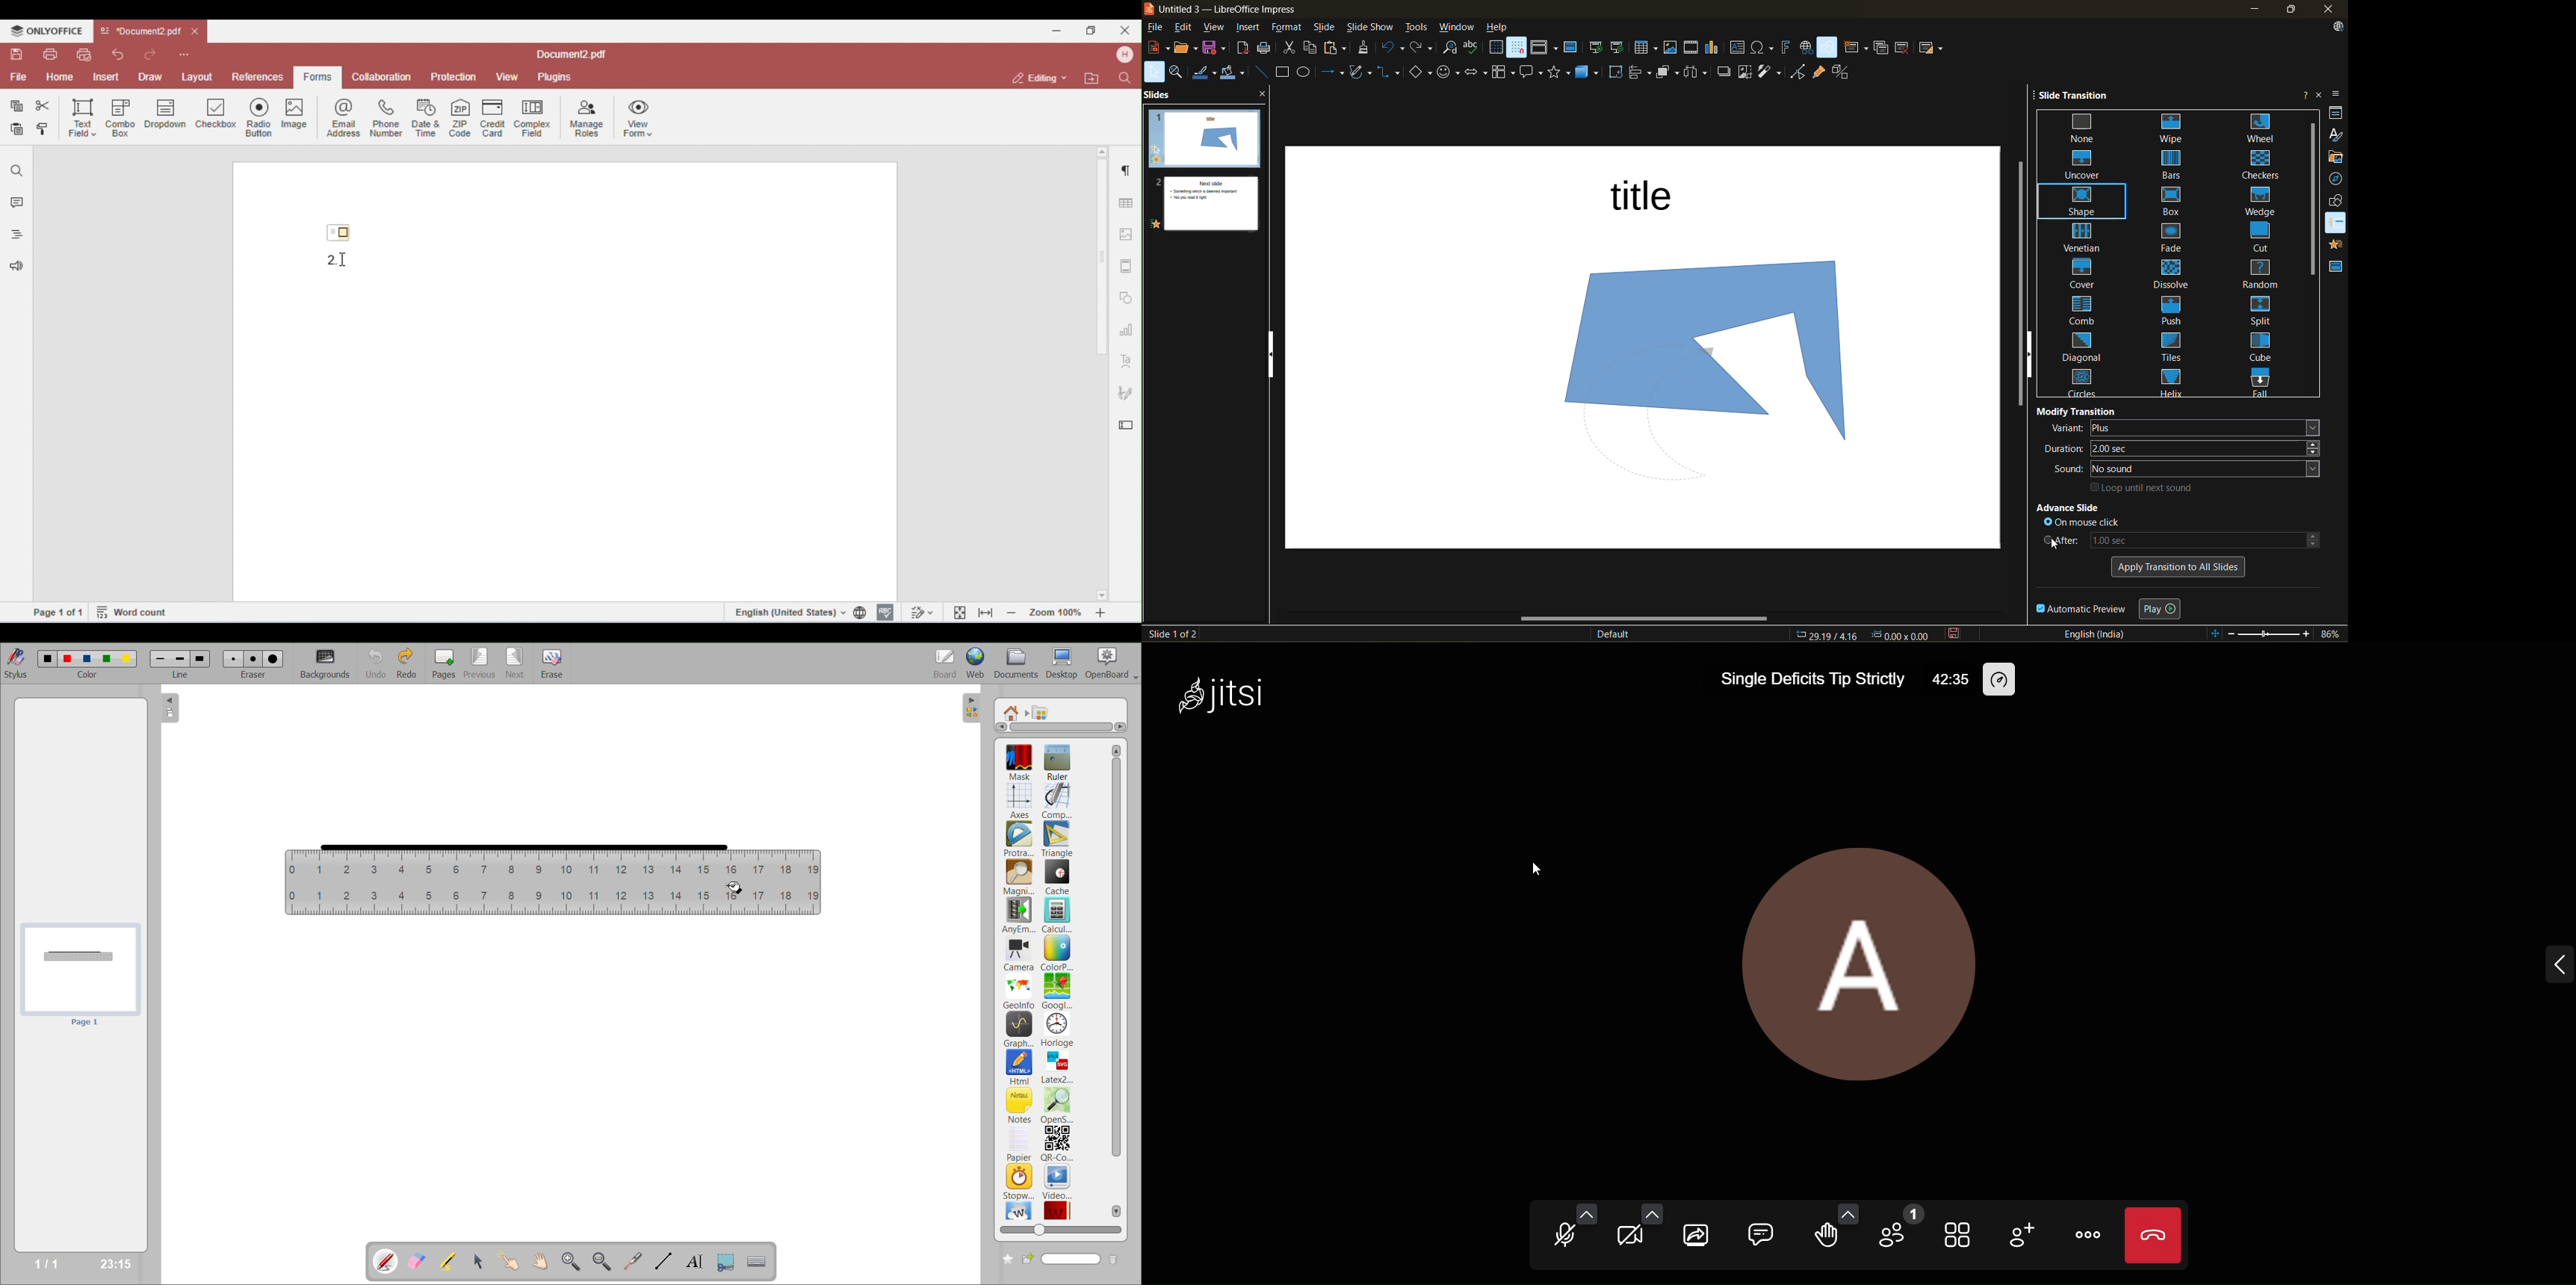  I want to click on edit, so click(1187, 29).